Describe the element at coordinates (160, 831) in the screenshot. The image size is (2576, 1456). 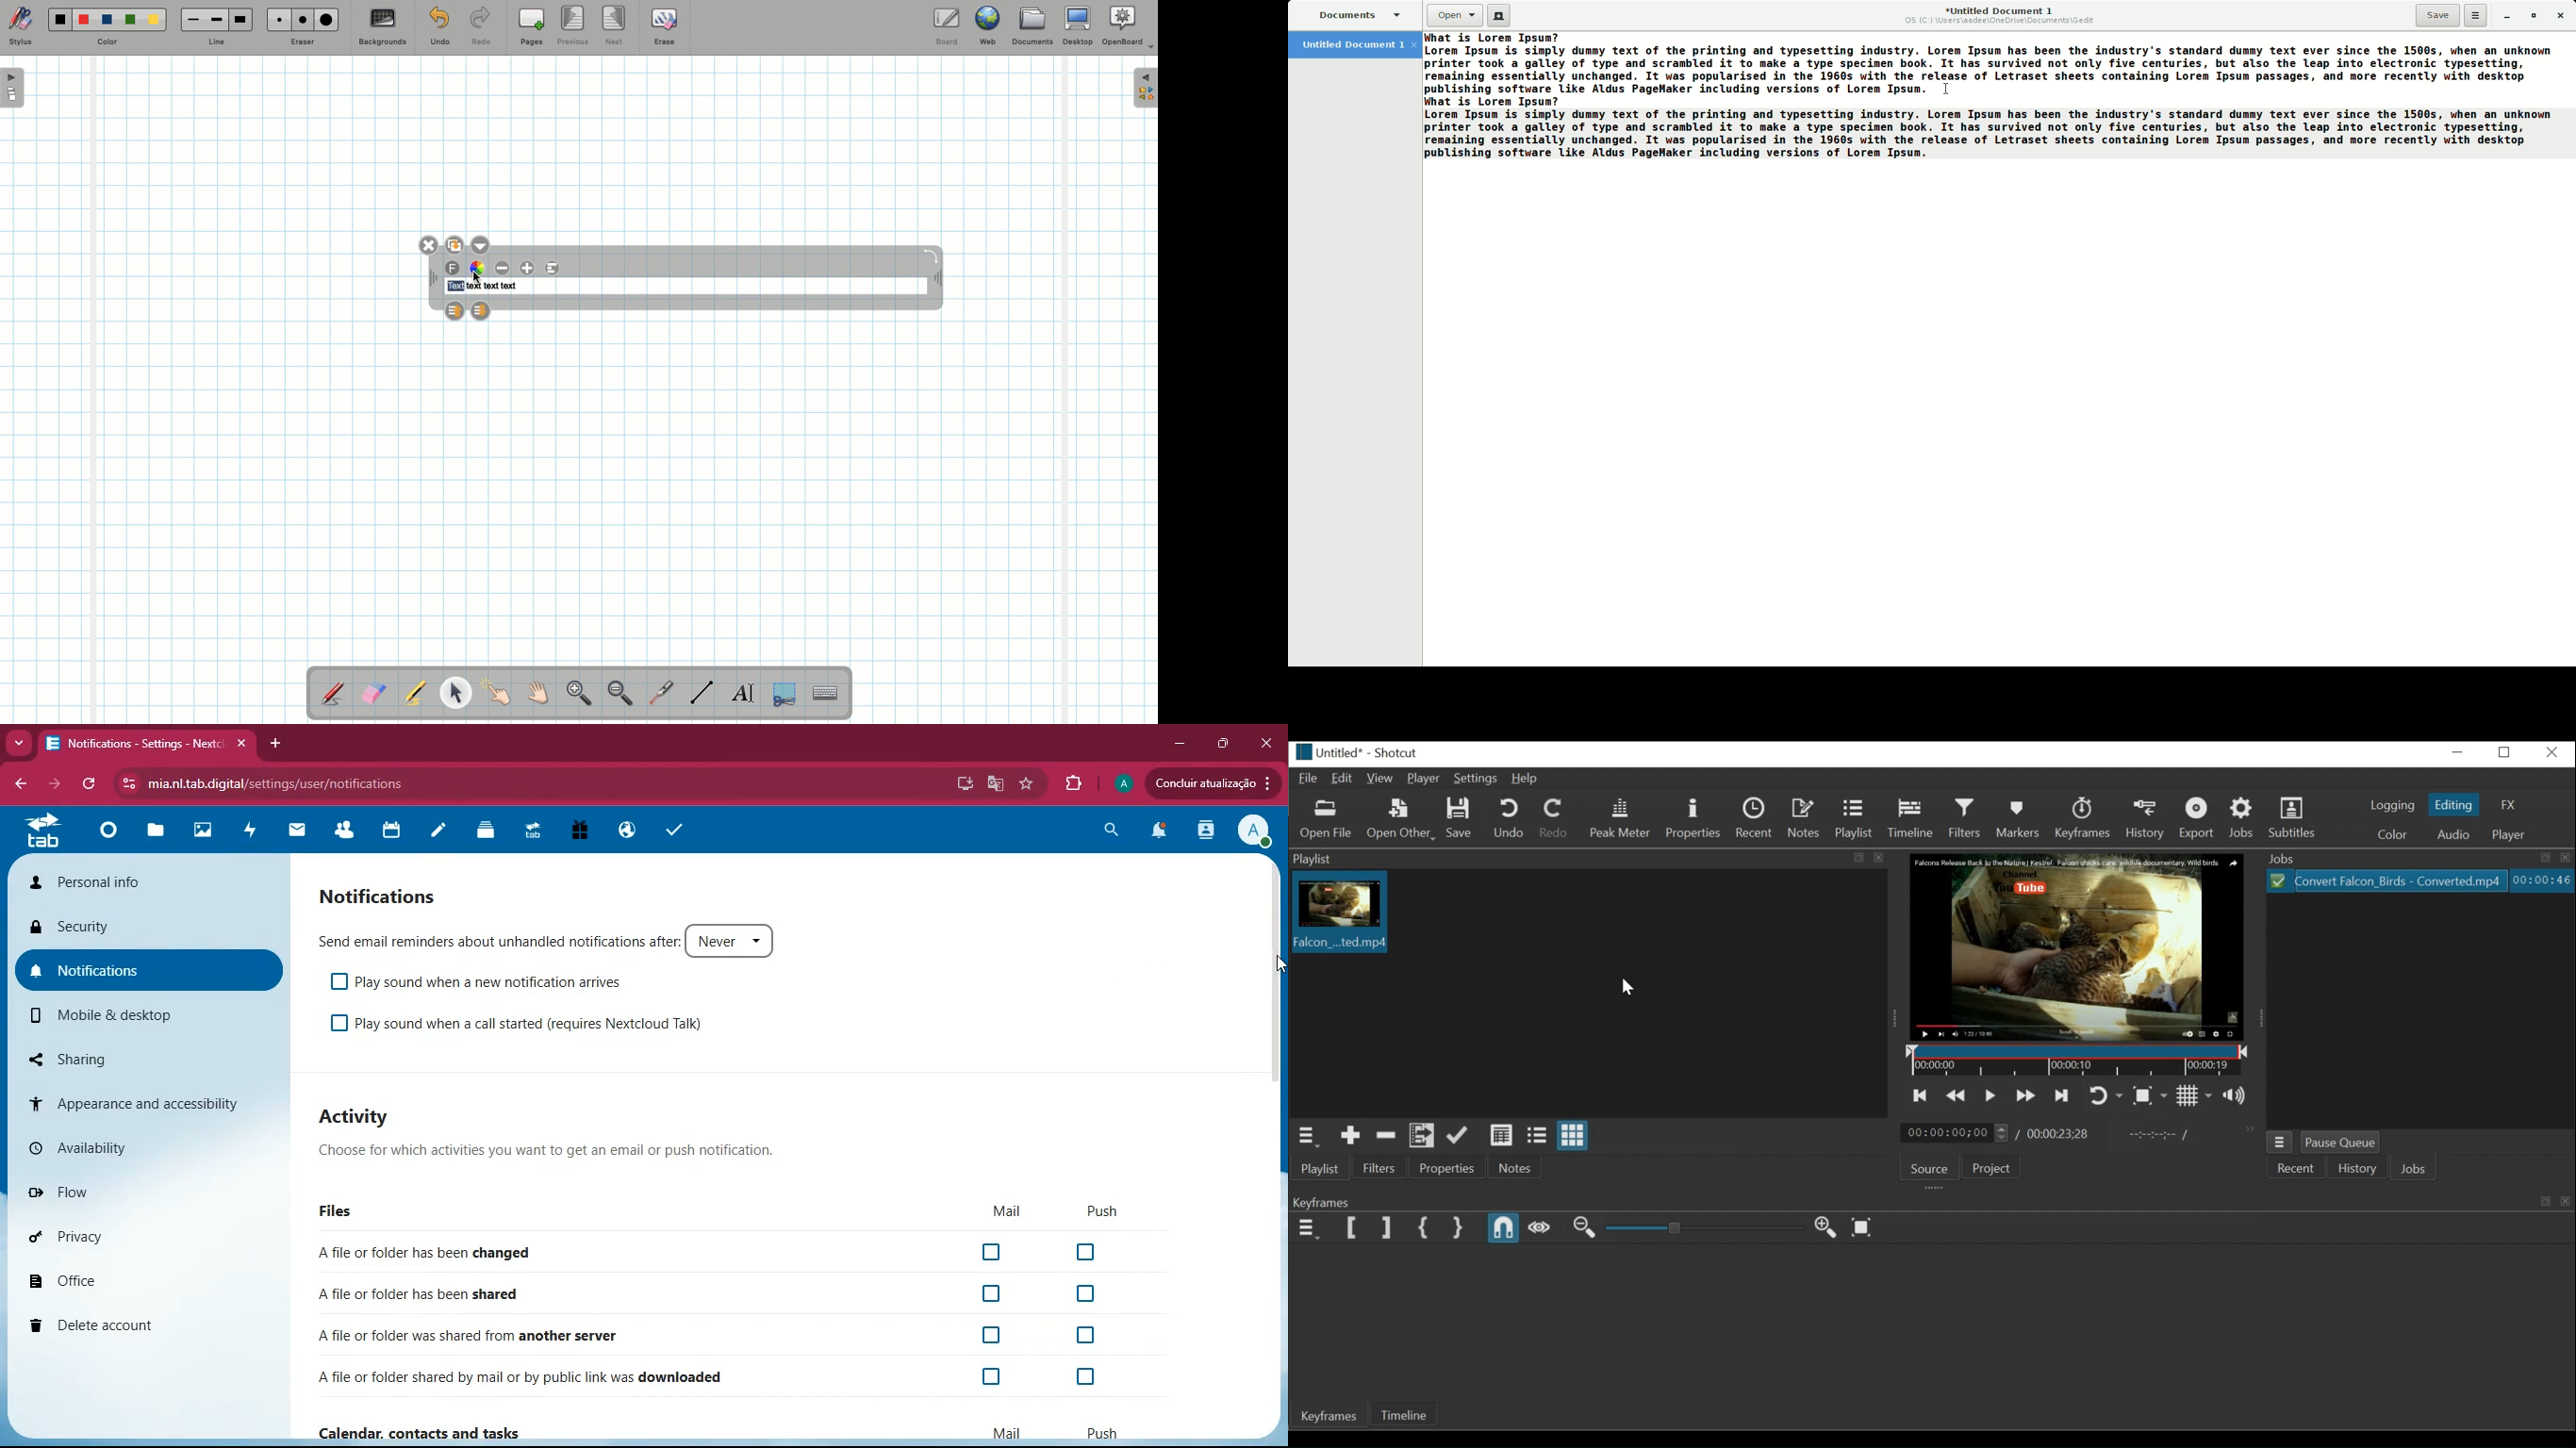
I see `files` at that location.